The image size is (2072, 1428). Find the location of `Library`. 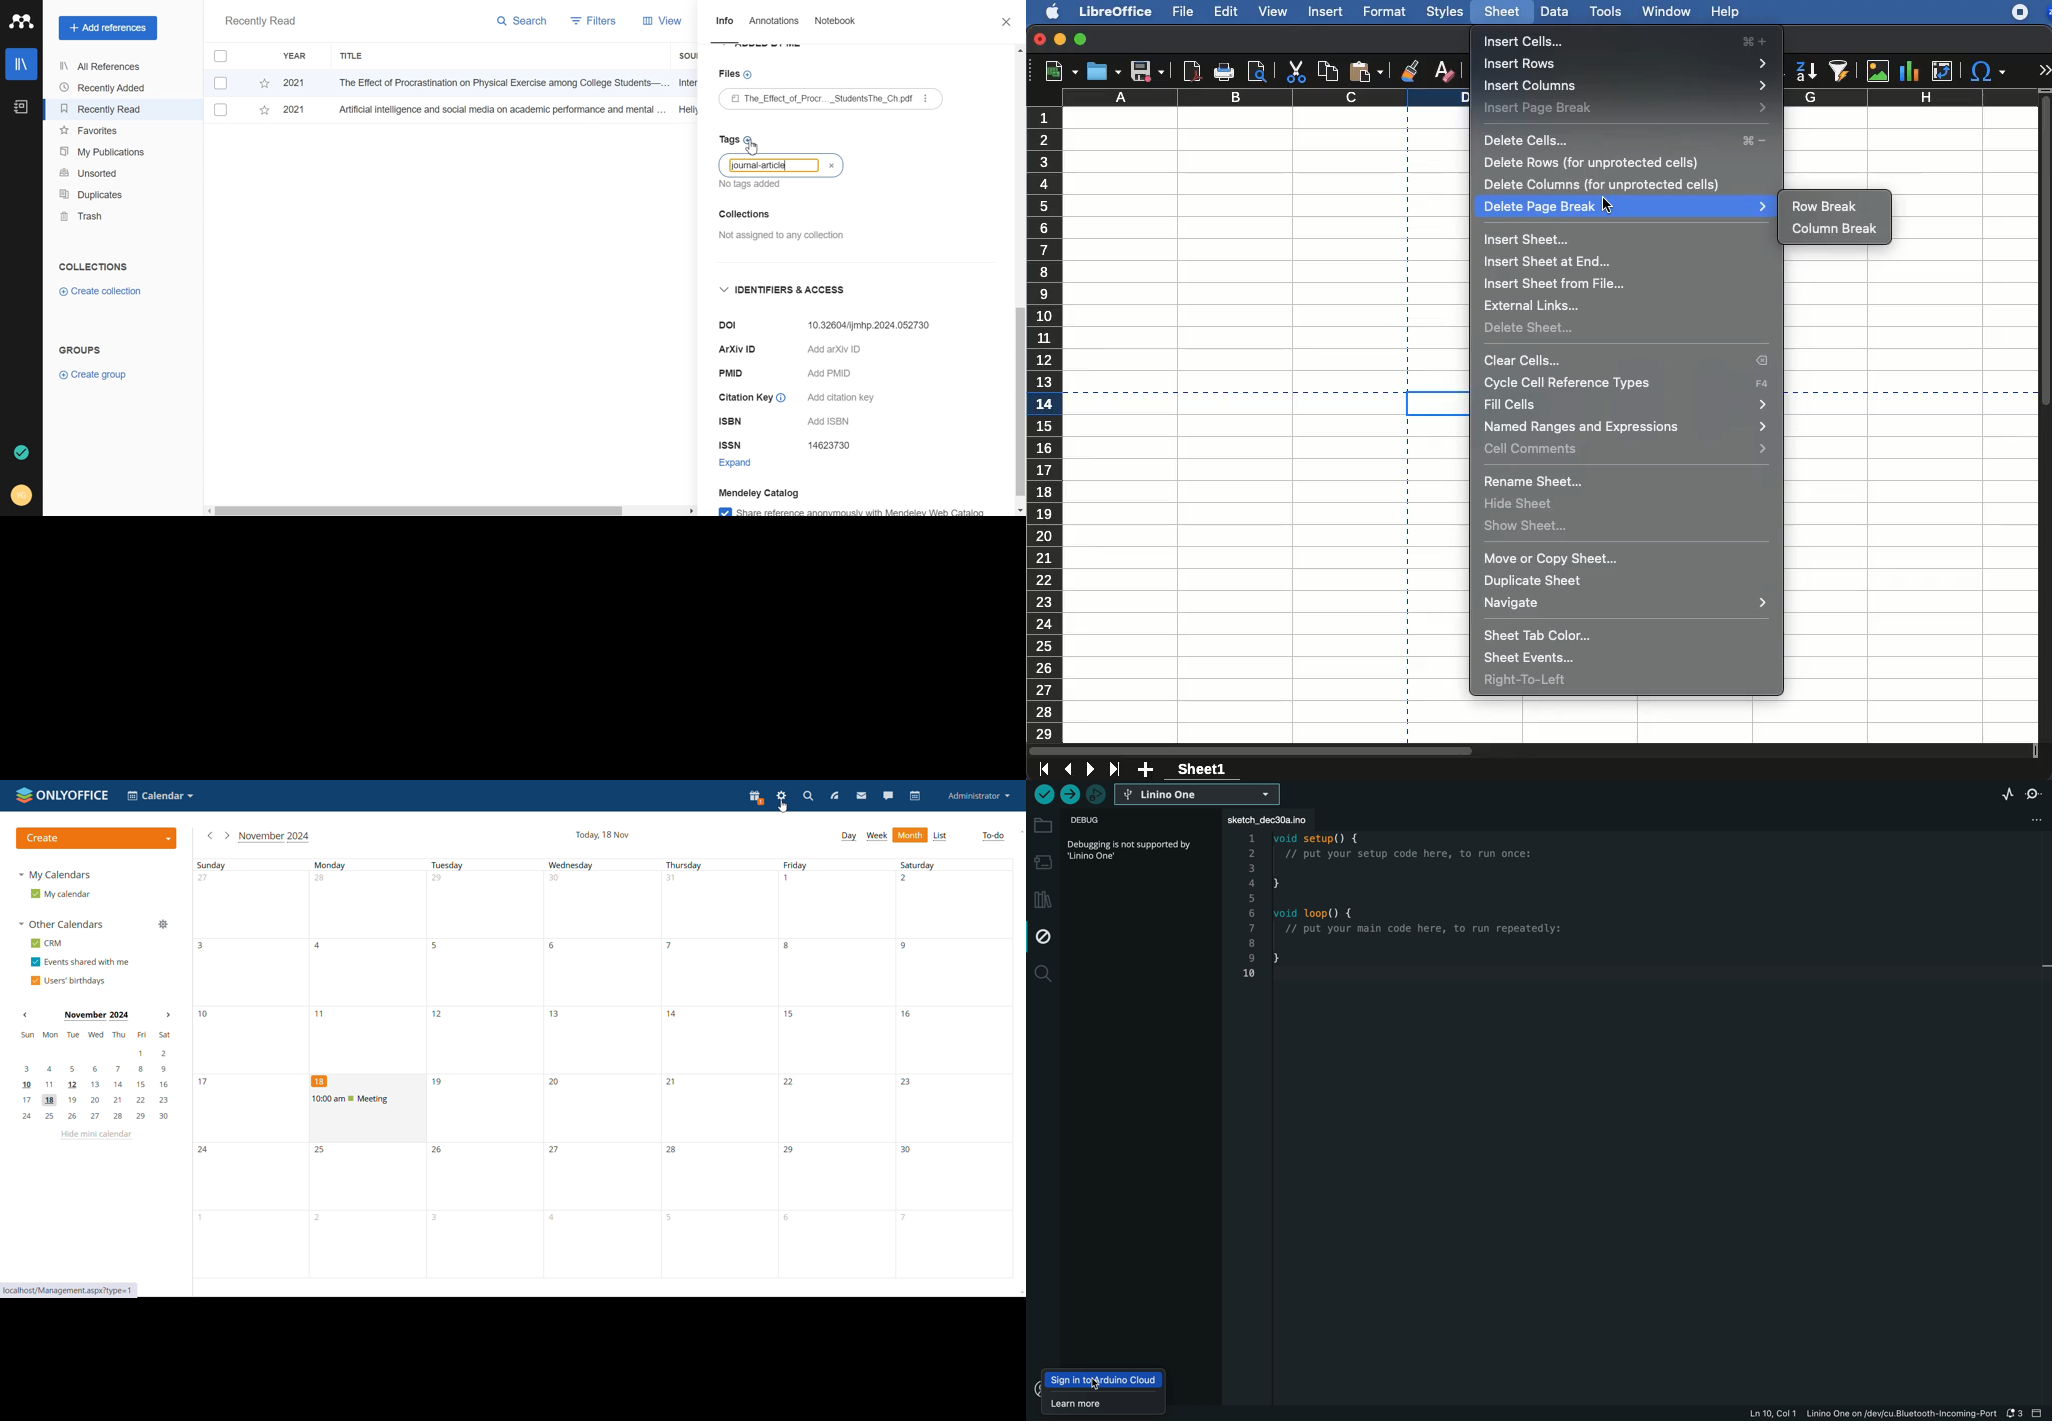

Library is located at coordinates (22, 64).